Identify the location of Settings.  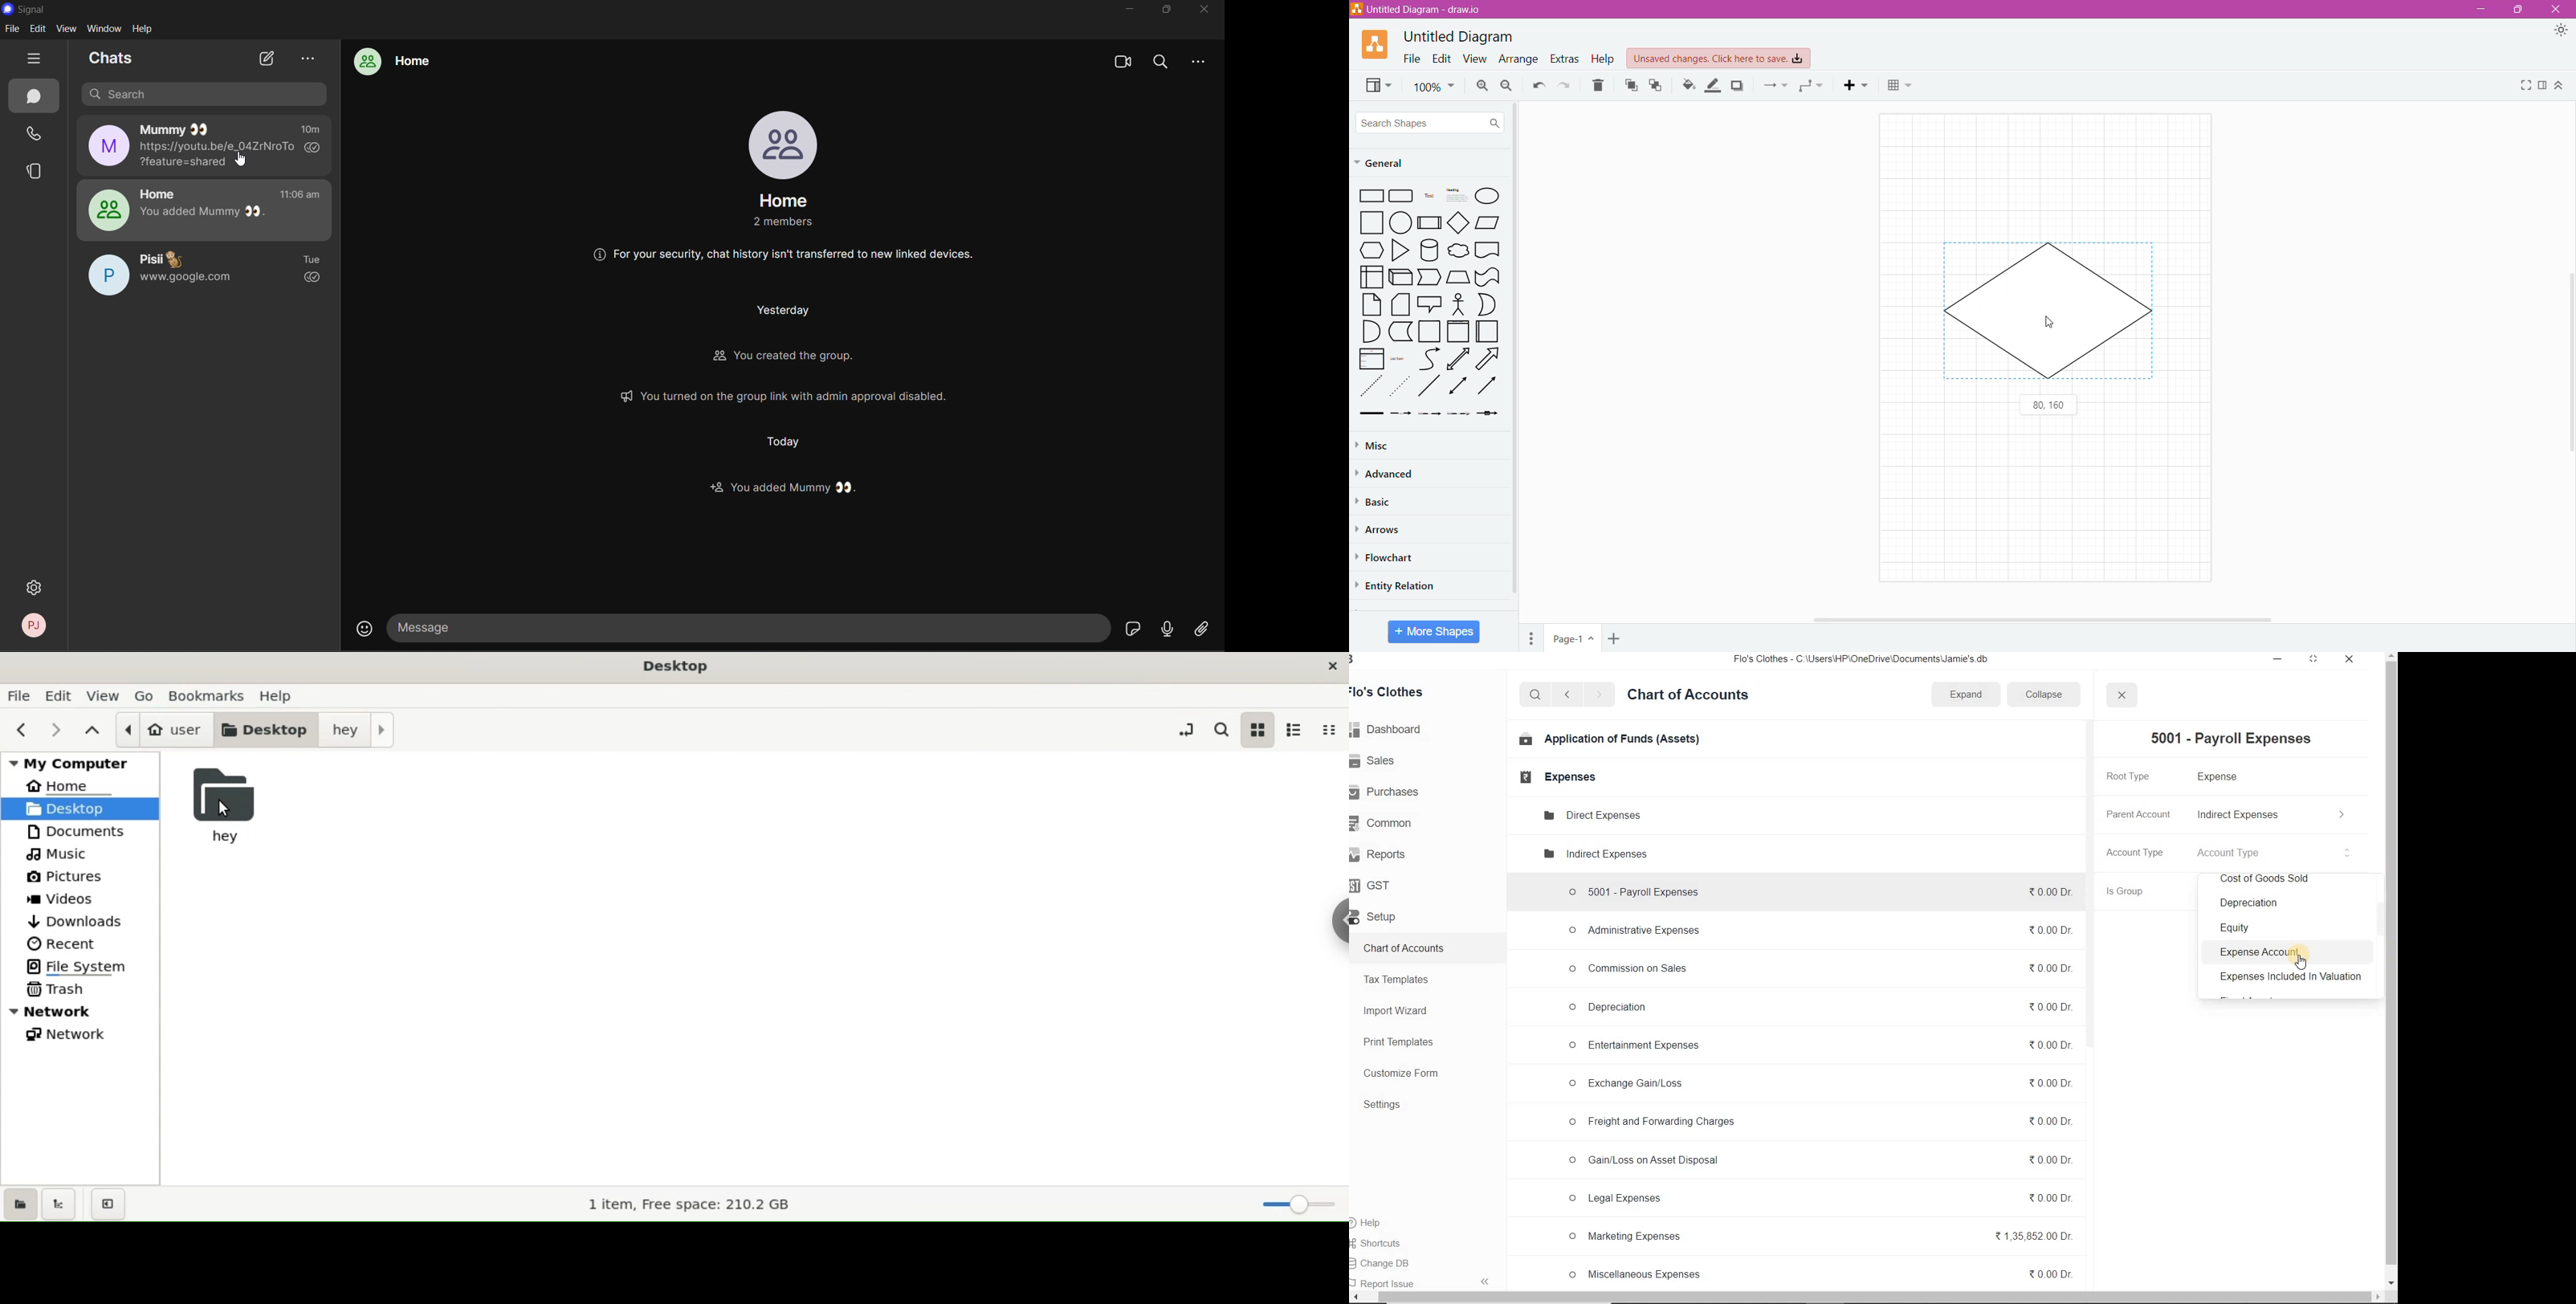
(1386, 1104).